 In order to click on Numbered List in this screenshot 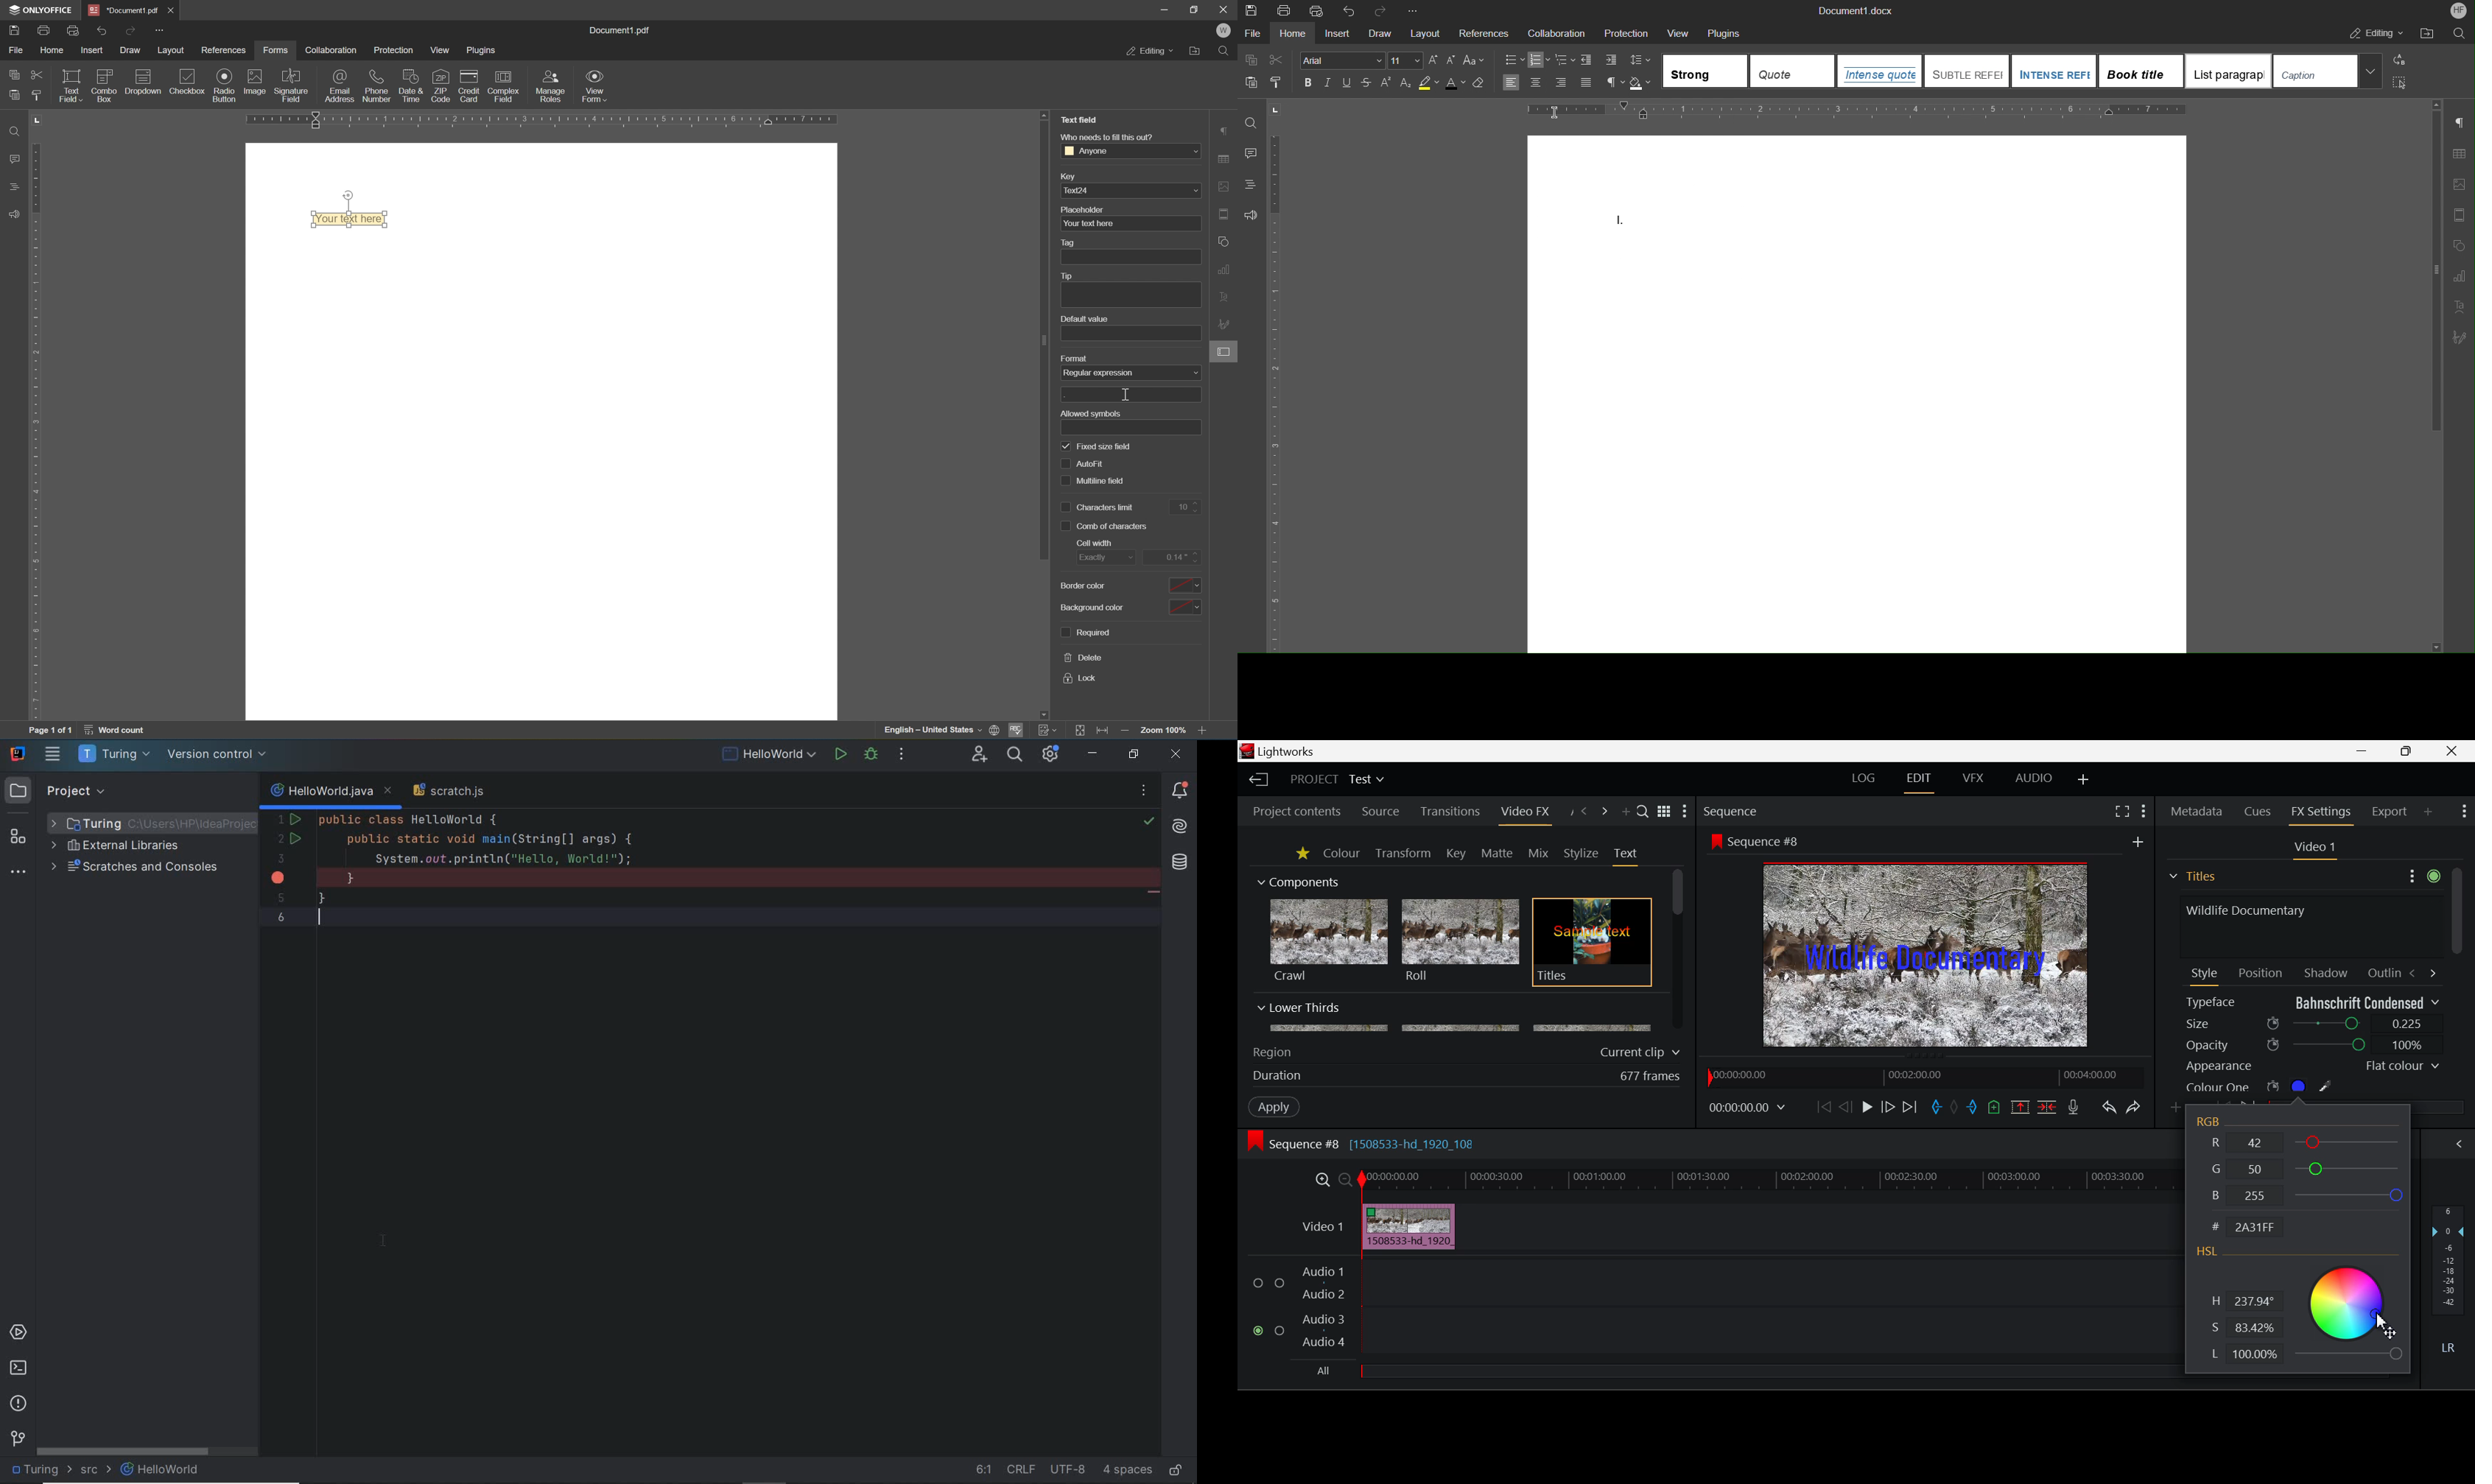, I will do `click(1540, 60)`.